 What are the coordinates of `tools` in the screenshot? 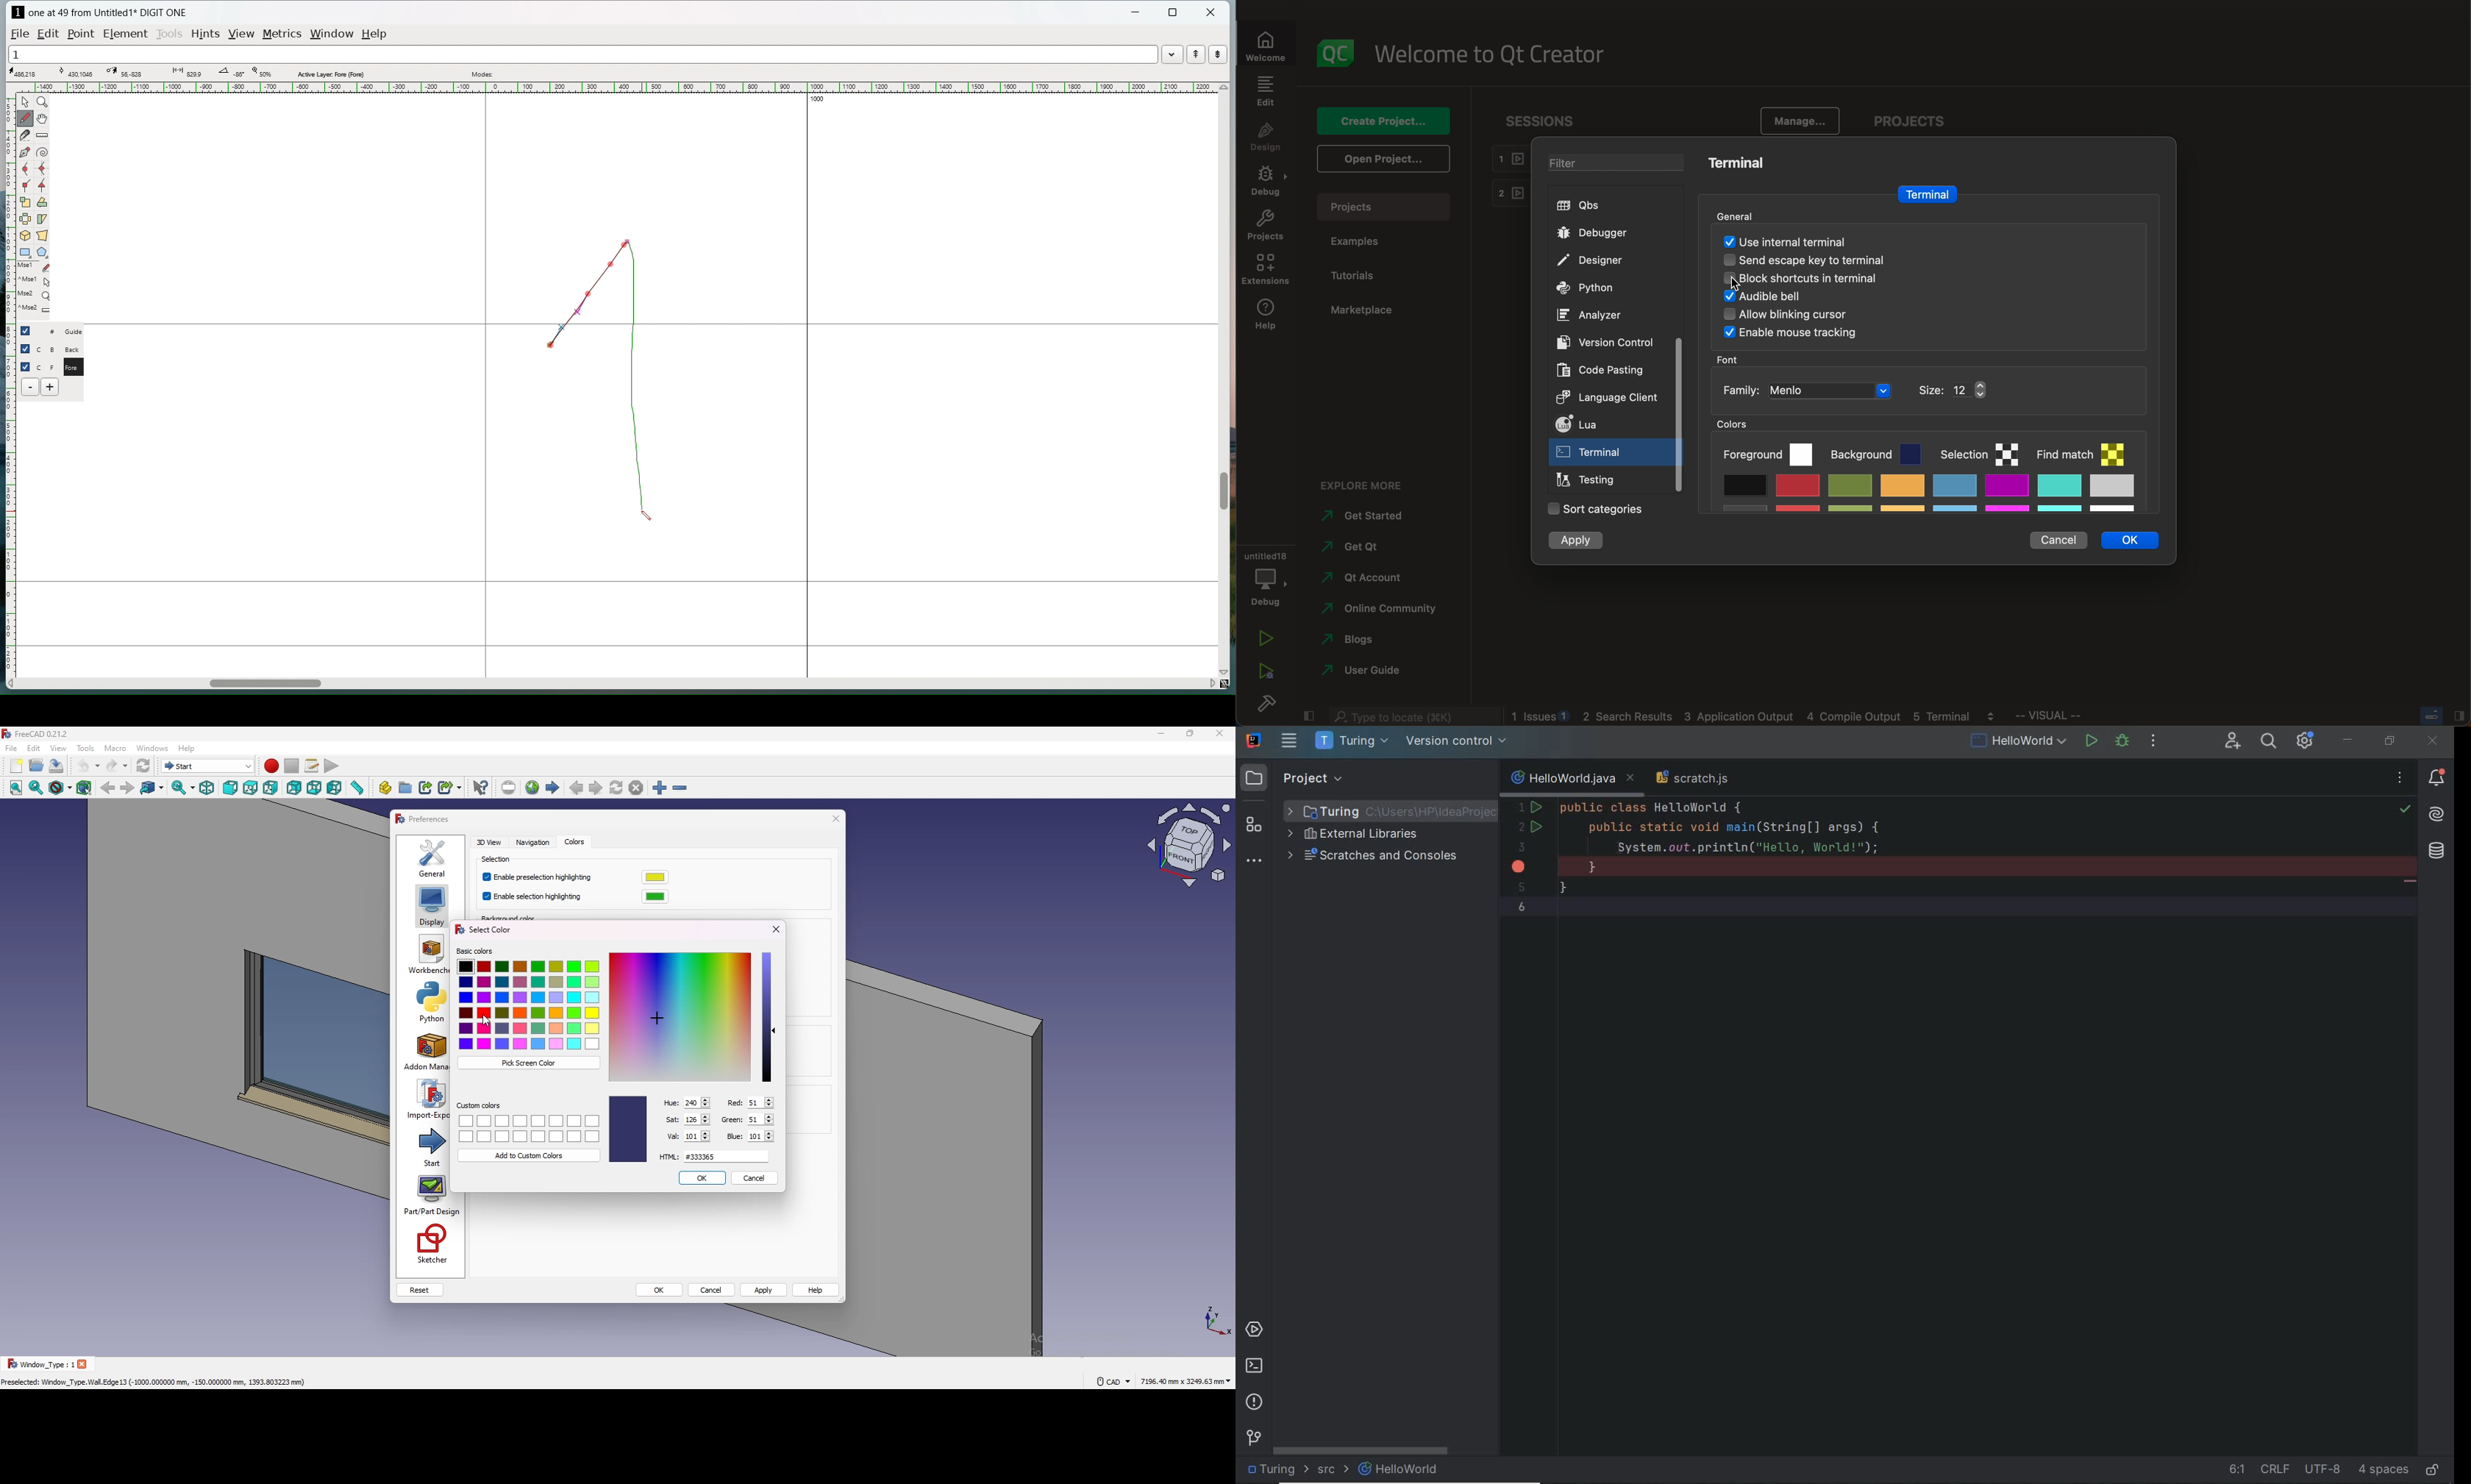 It's located at (86, 748).